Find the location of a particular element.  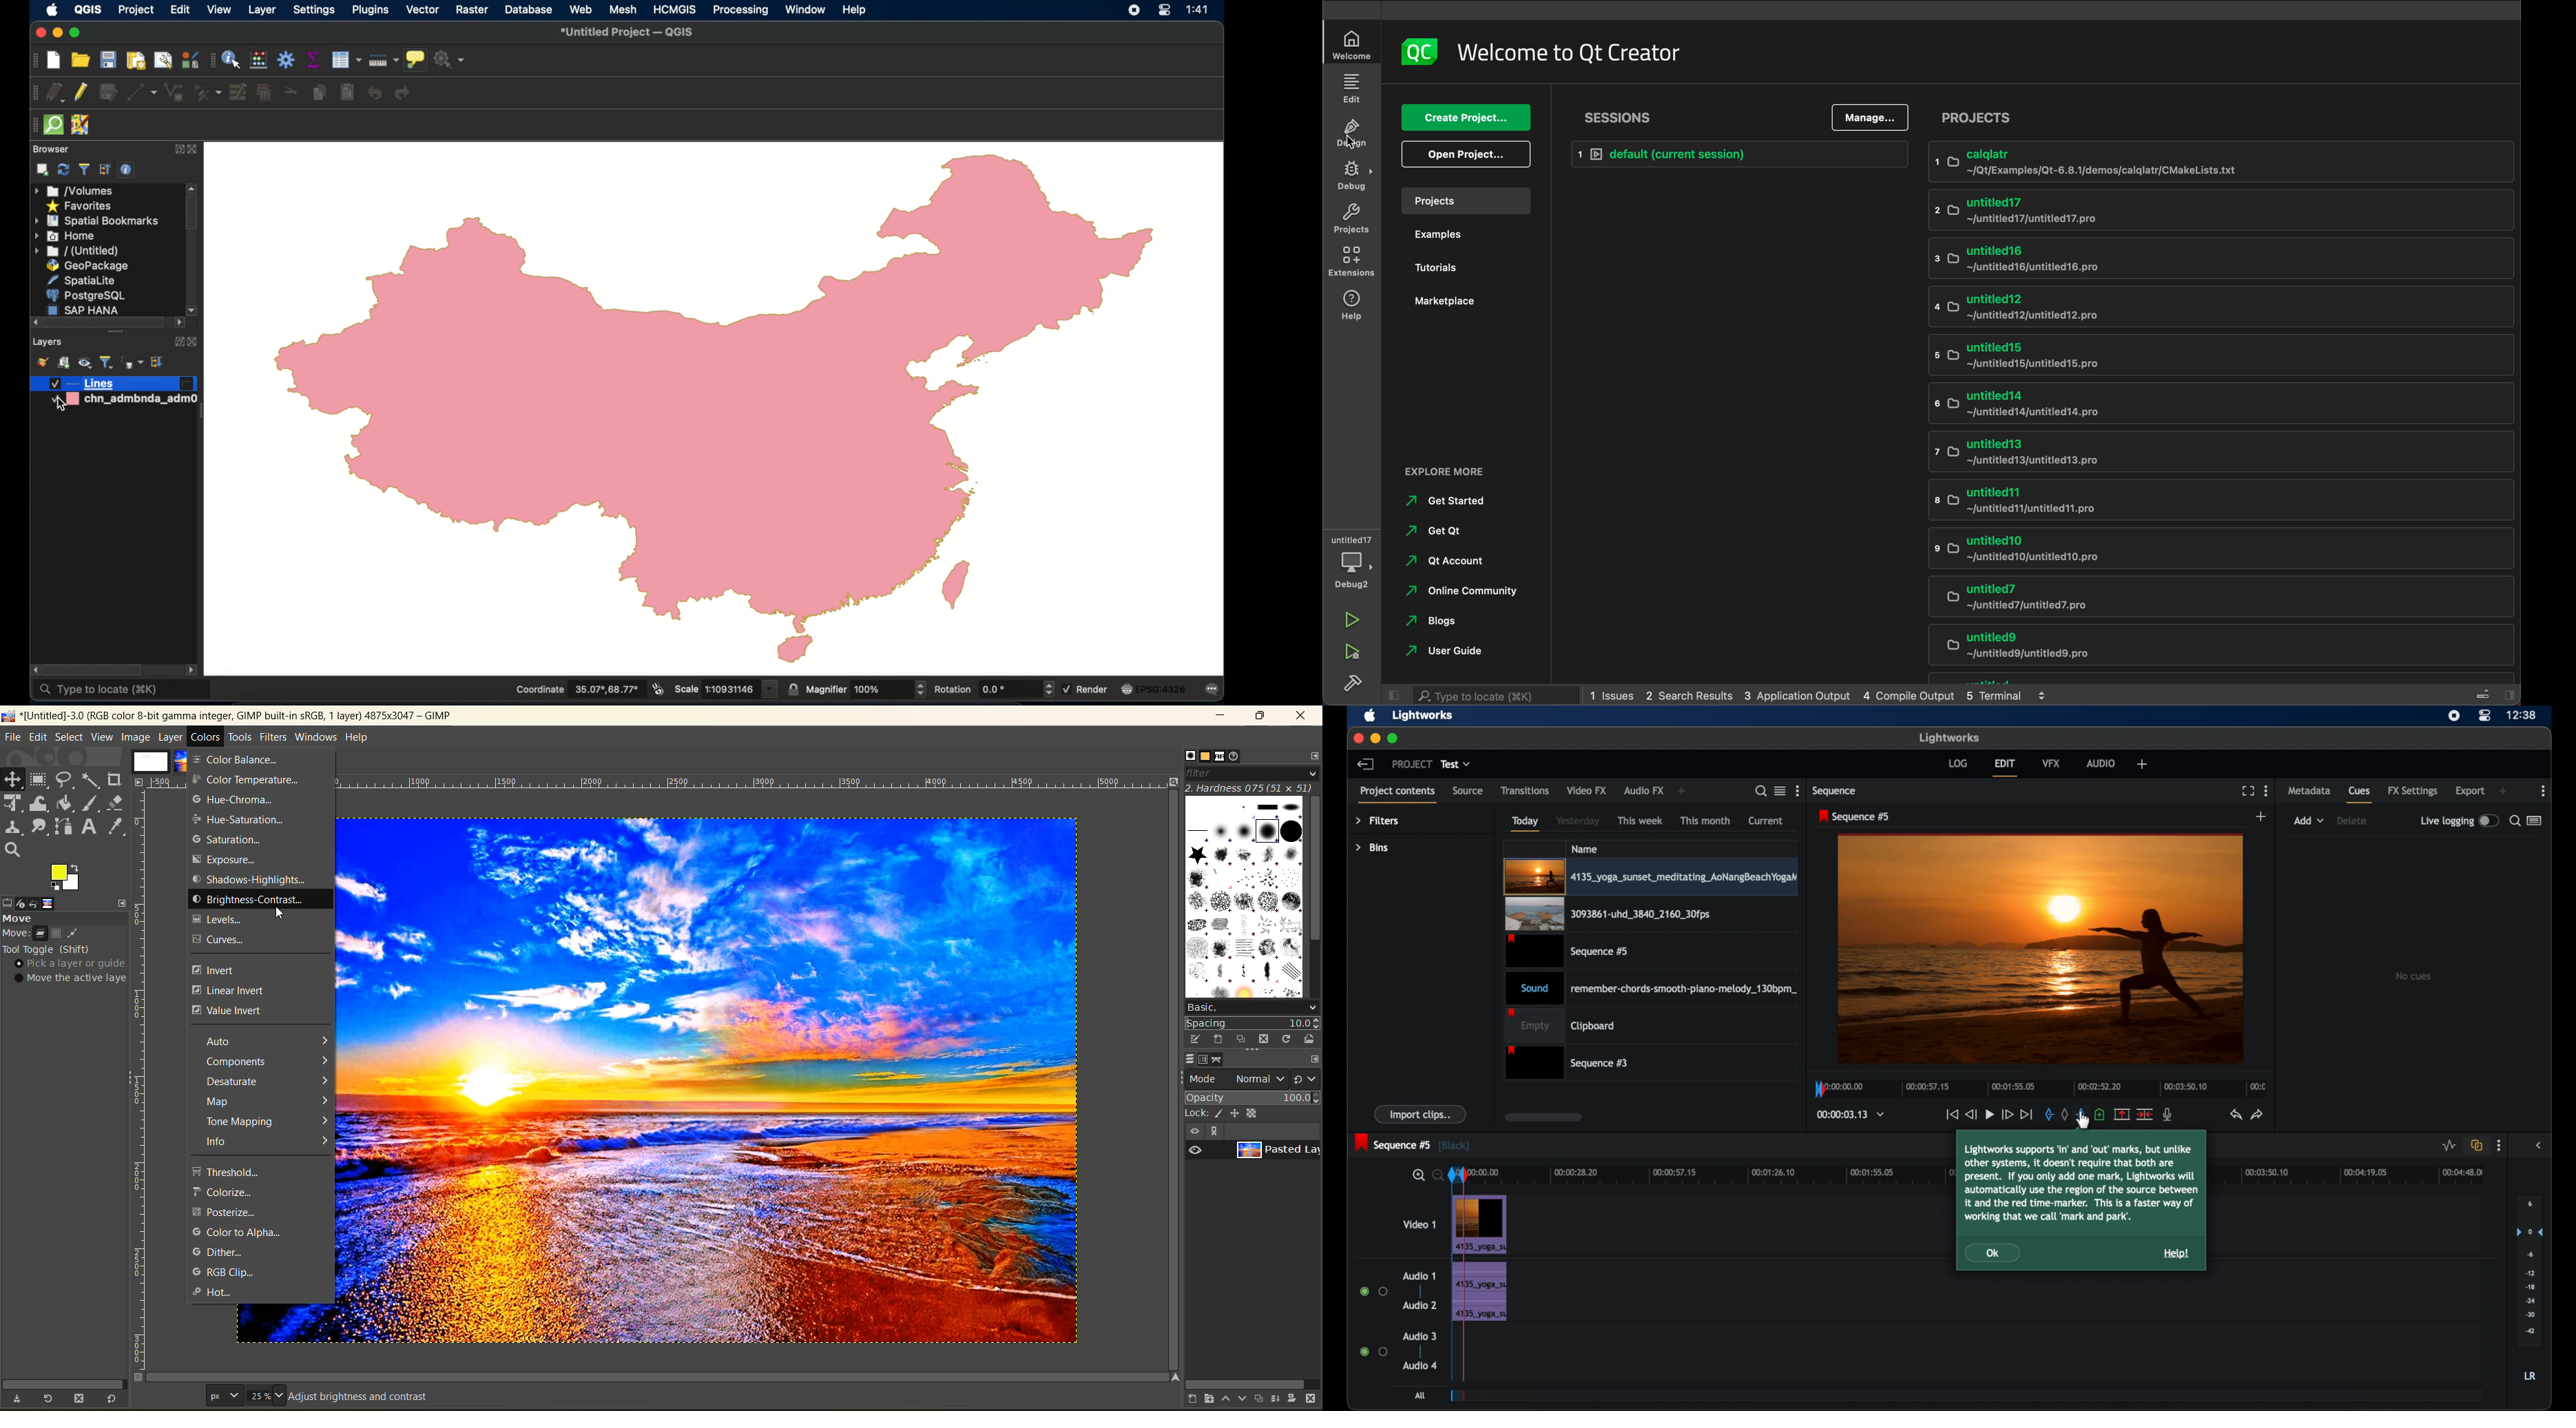

merge this layer is located at coordinates (1281, 1401).